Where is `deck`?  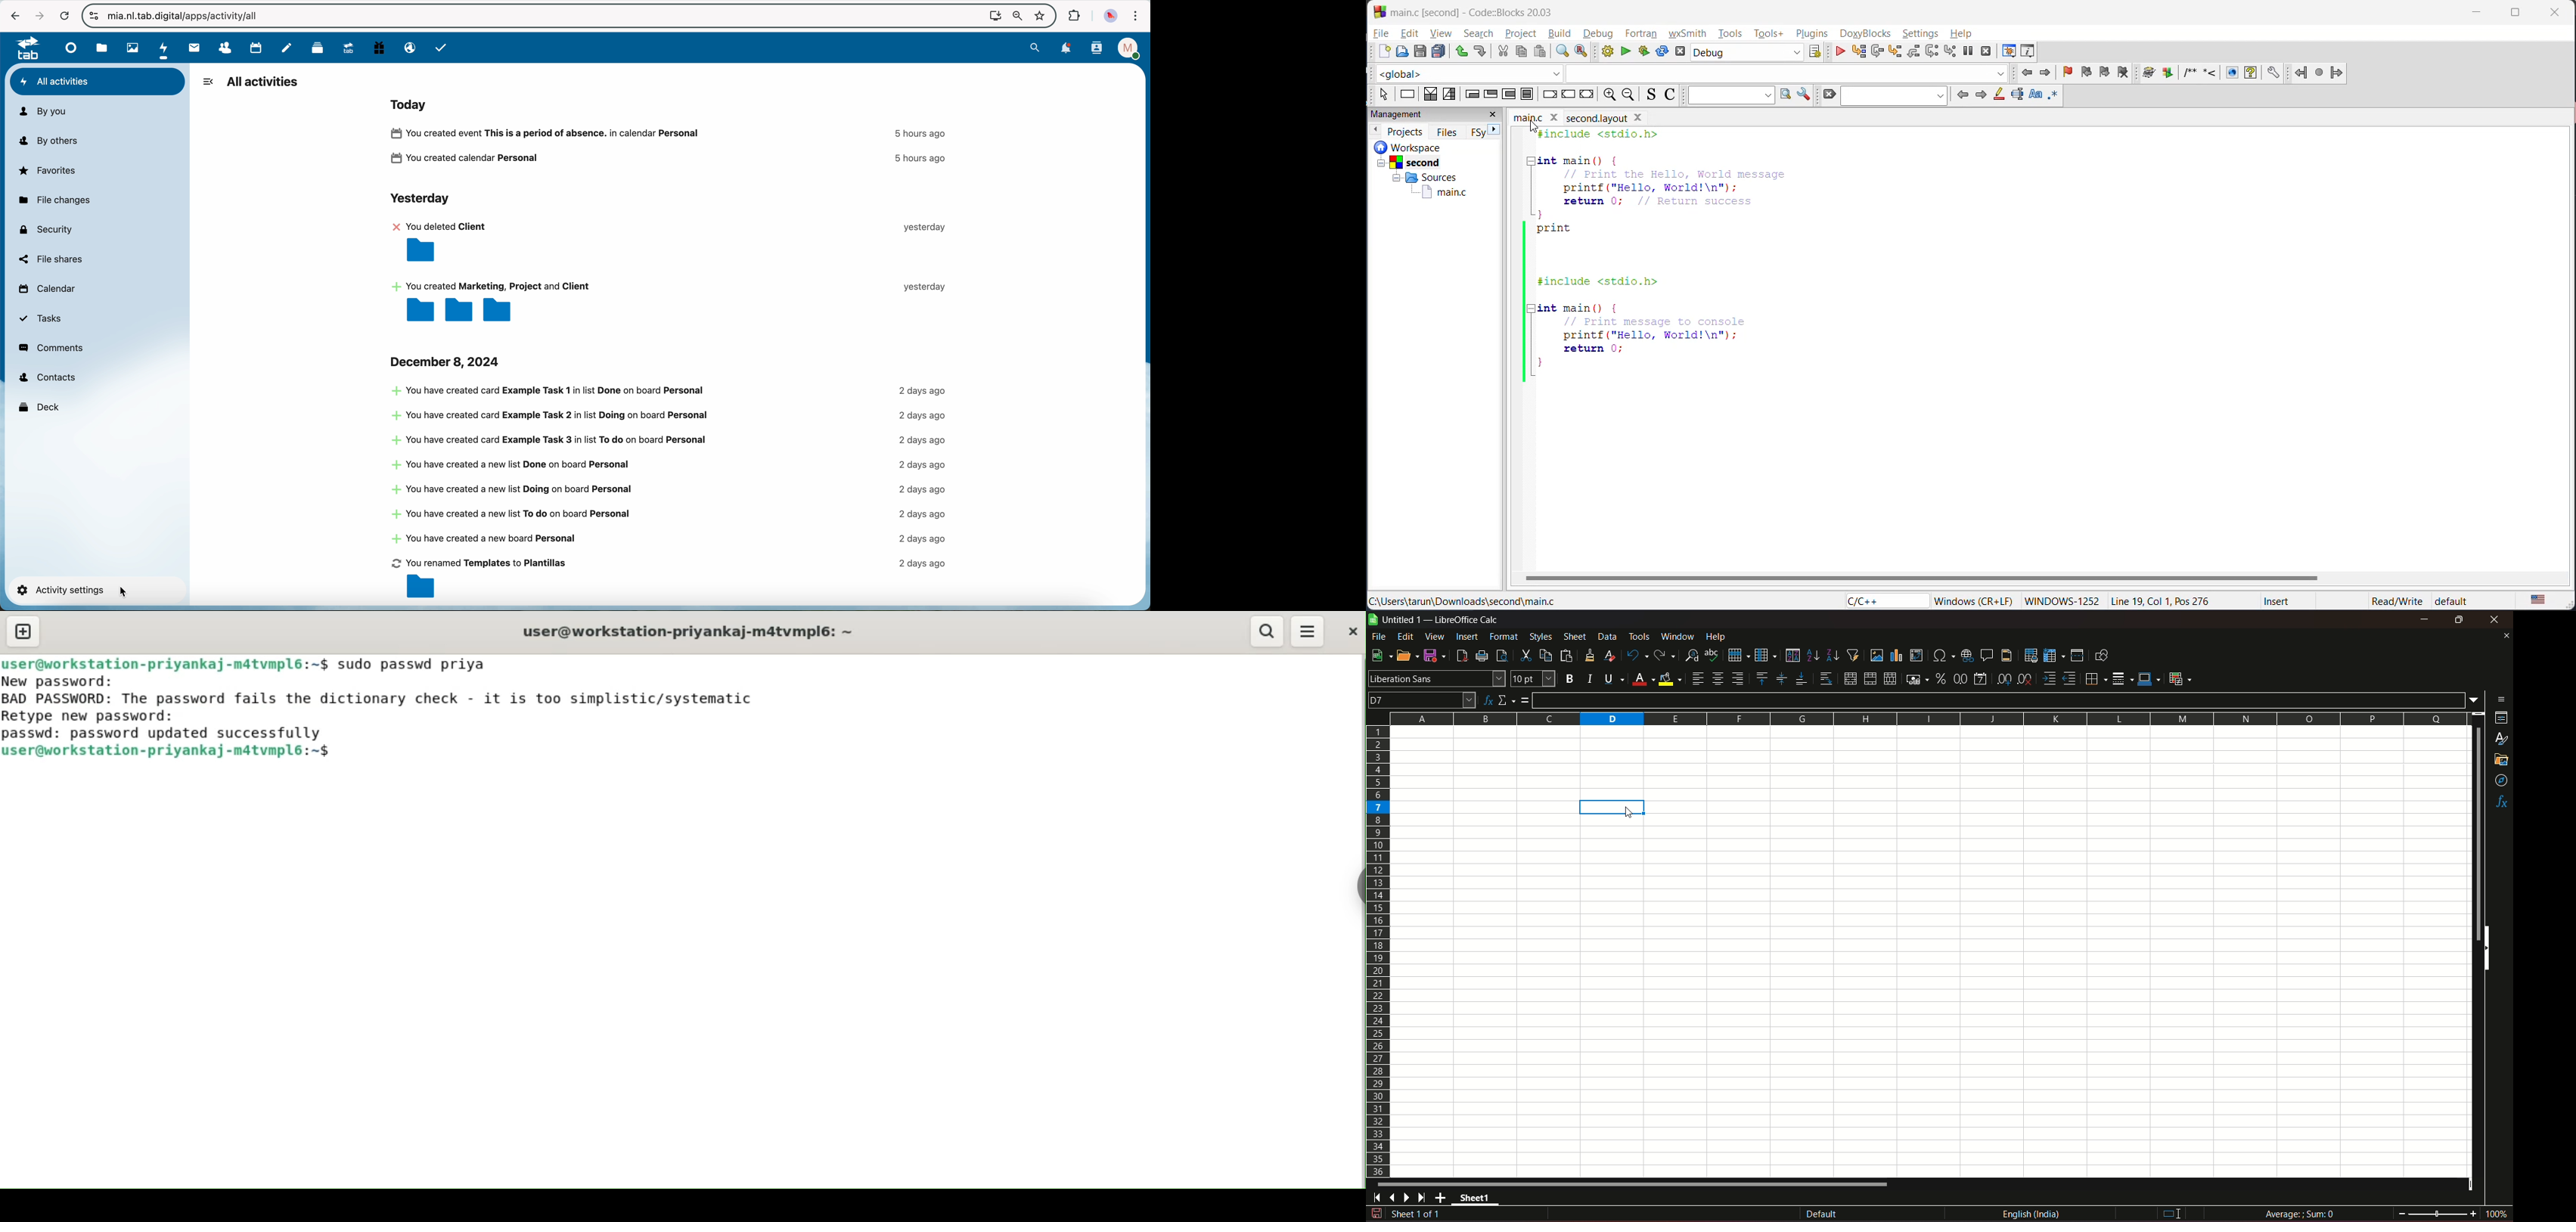
deck is located at coordinates (314, 48).